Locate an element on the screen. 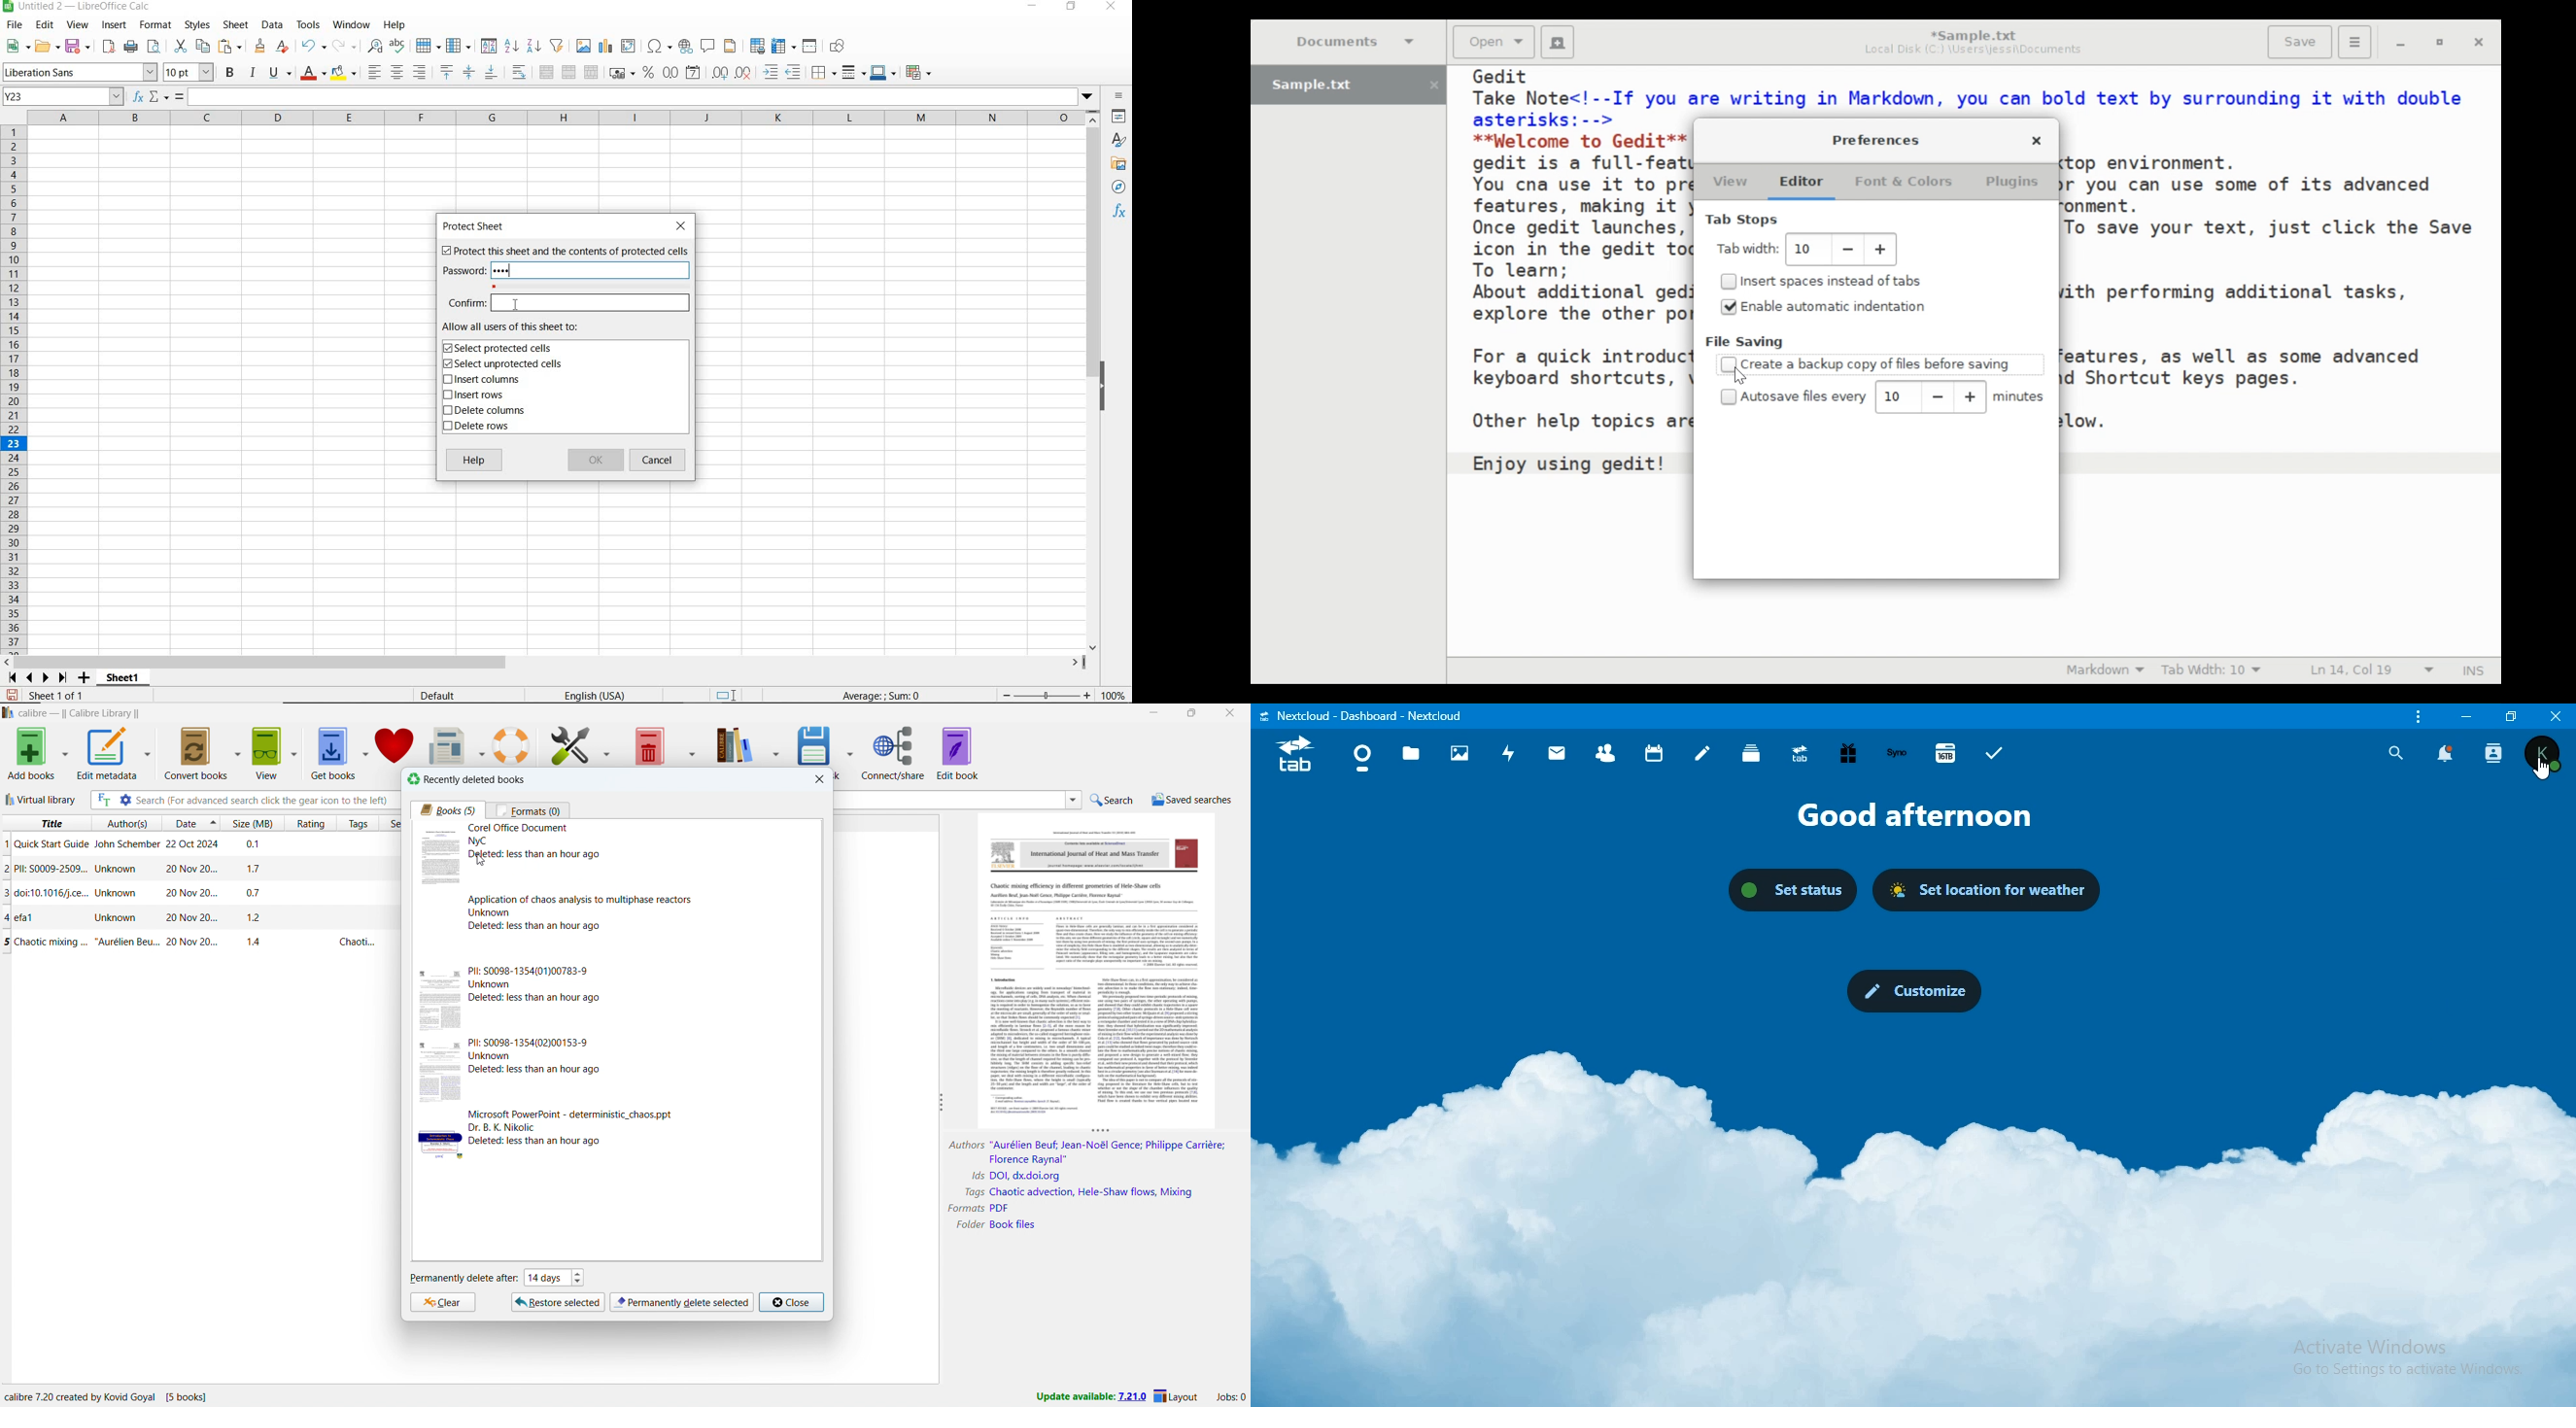 This screenshot has width=2576, height=1428. GALLERY is located at coordinates (1119, 166).